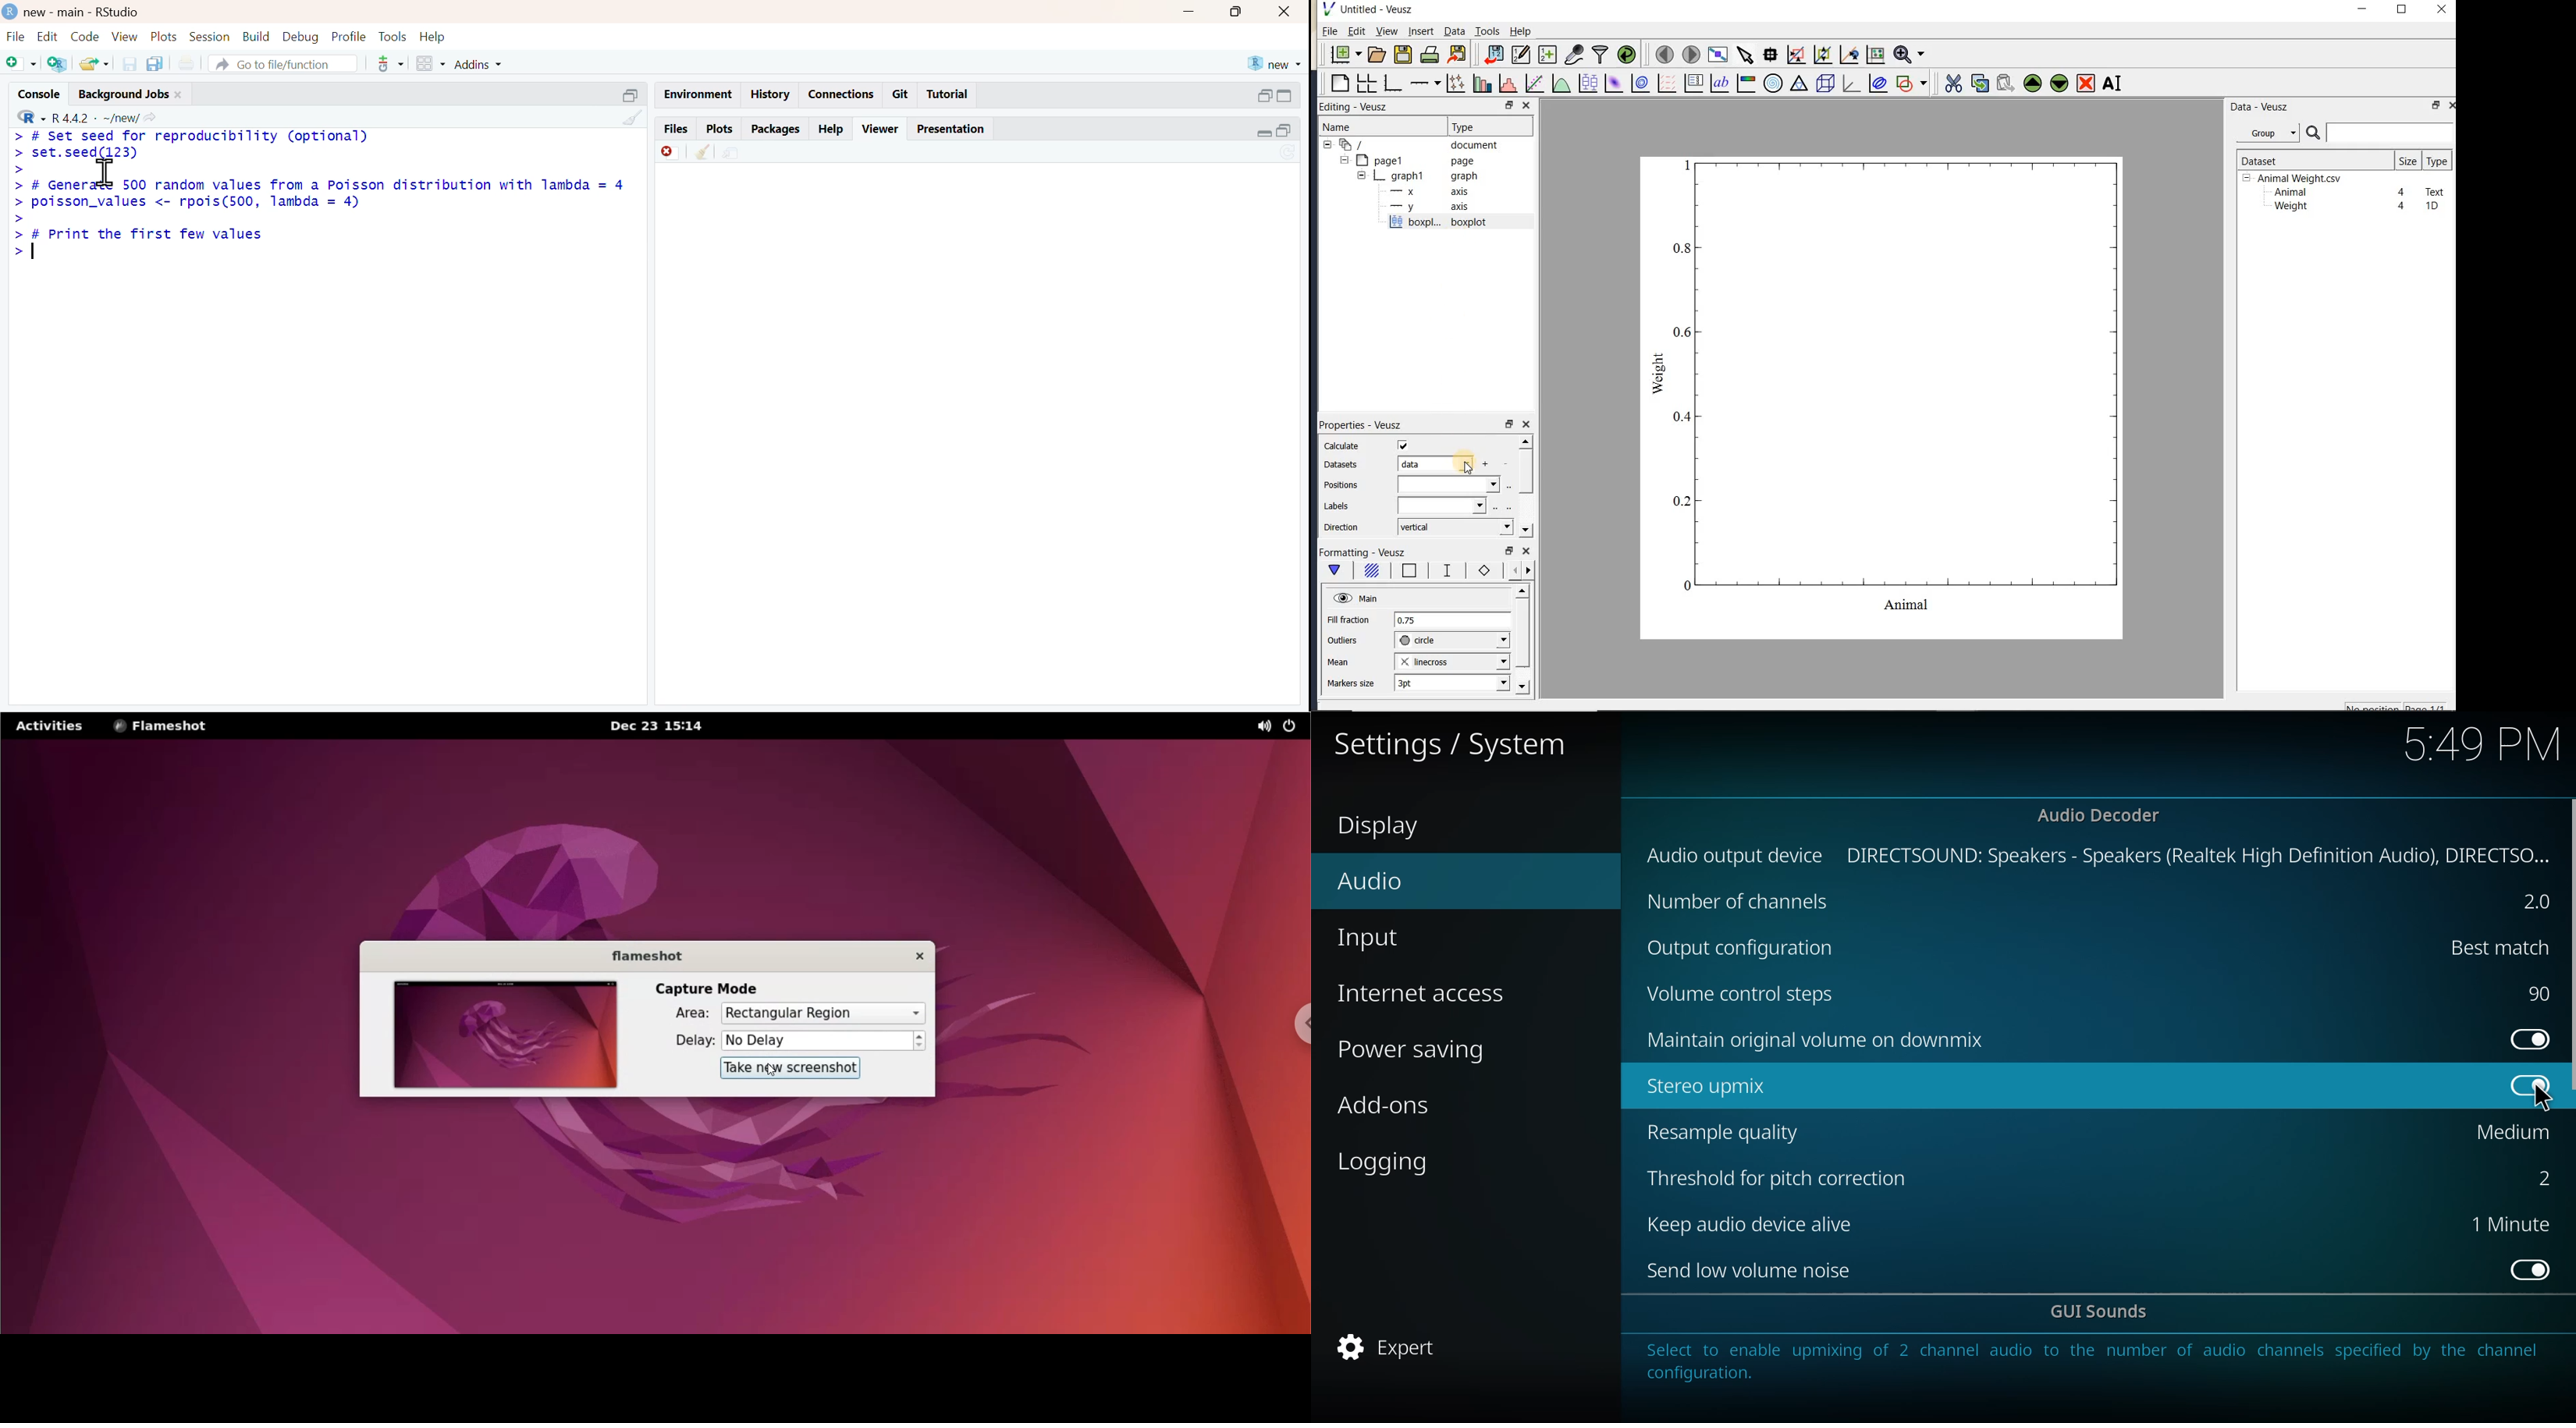 Image resolution: width=2576 pixels, height=1428 pixels. Describe the element at coordinates (1237, 11) in the screenshot. I see `maximise` at that location.